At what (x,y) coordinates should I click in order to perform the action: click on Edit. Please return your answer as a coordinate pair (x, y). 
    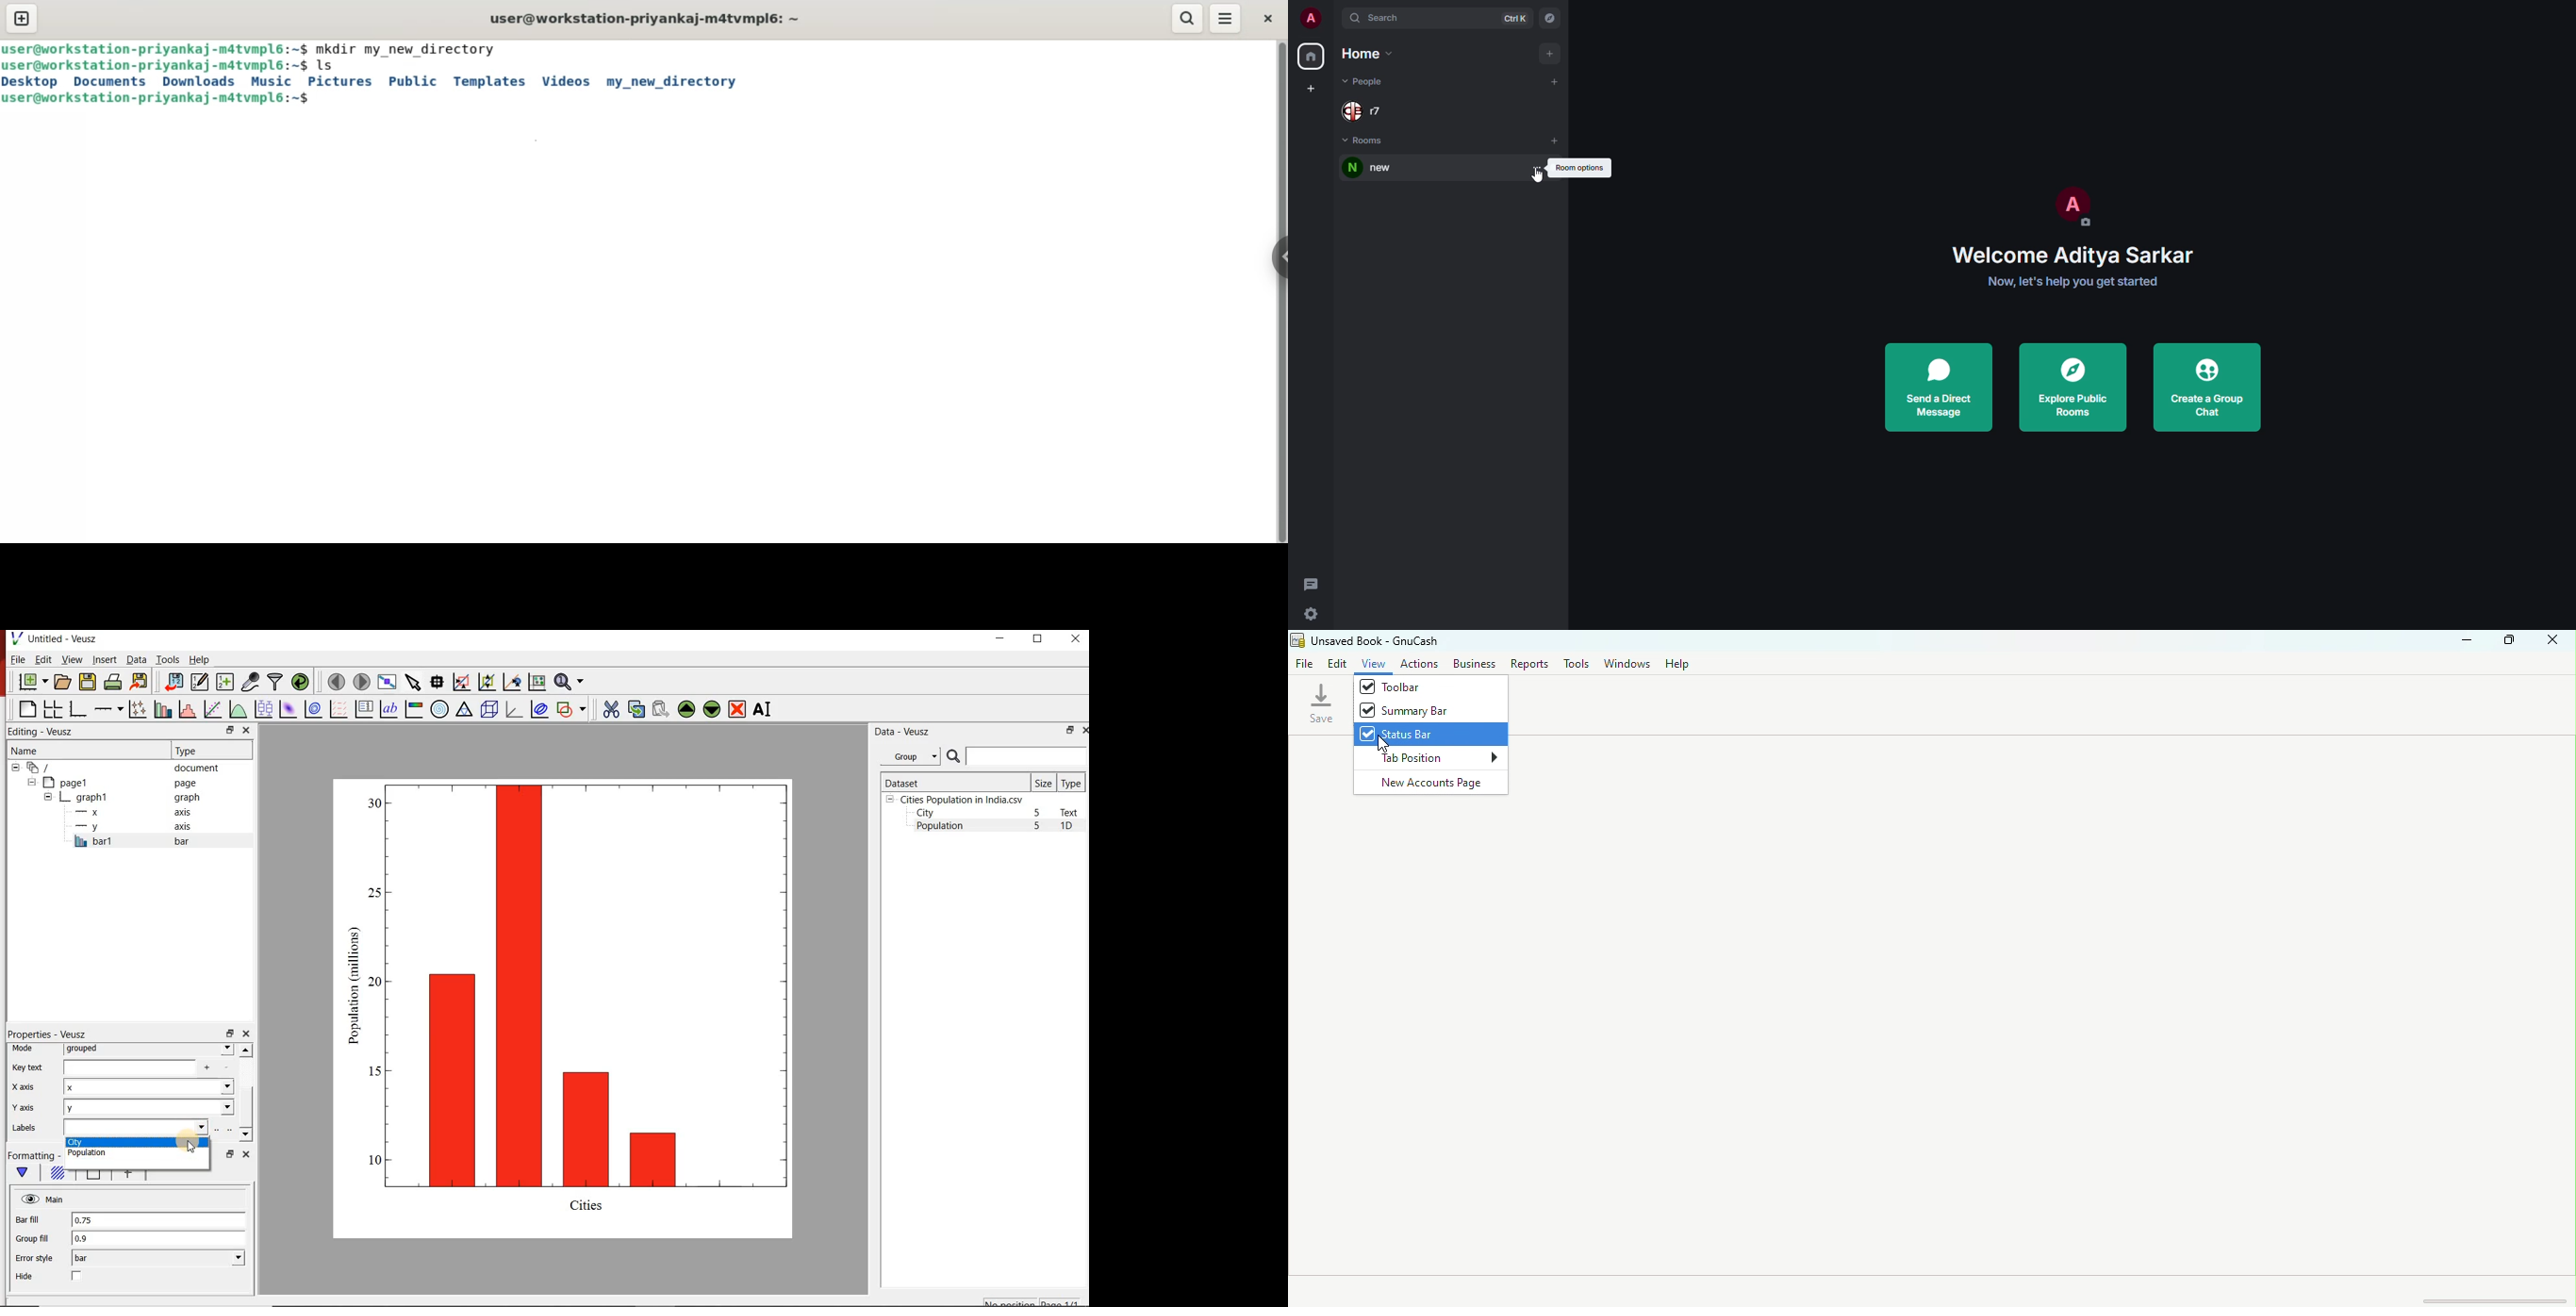
    Looking at the image, I should click on (1337, 665).